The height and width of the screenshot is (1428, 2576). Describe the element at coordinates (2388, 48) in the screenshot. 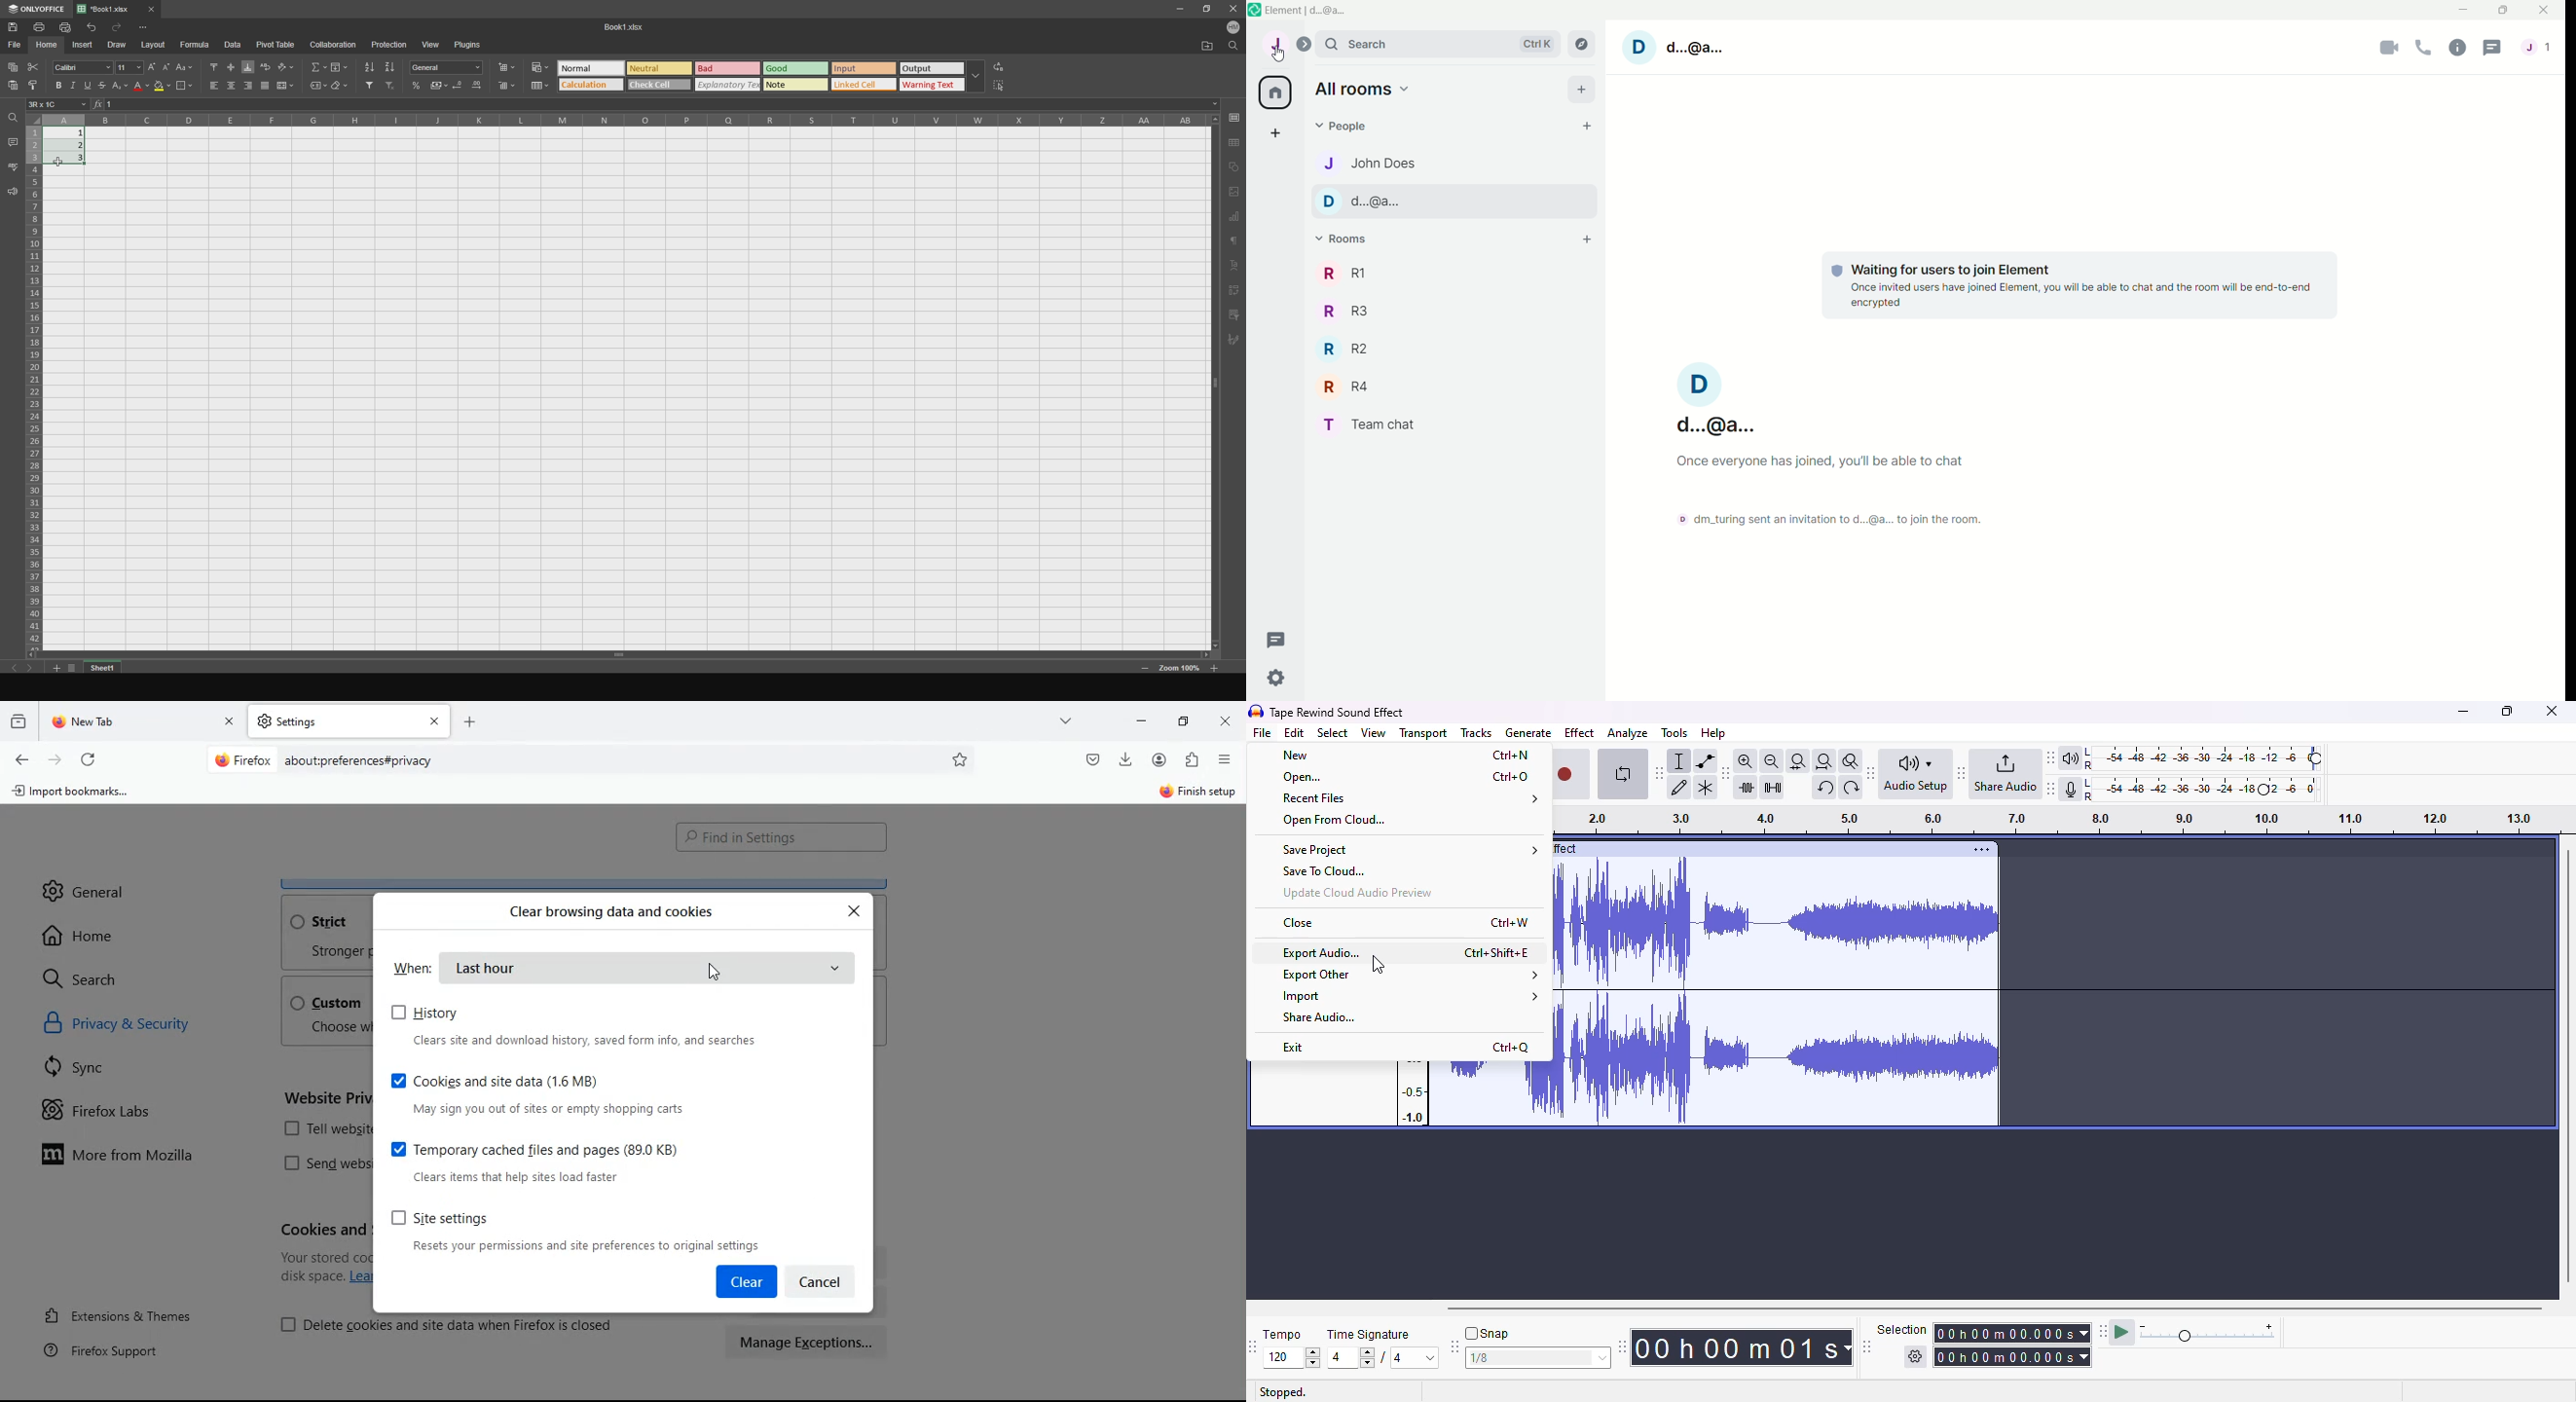

I see `video call` at that location.